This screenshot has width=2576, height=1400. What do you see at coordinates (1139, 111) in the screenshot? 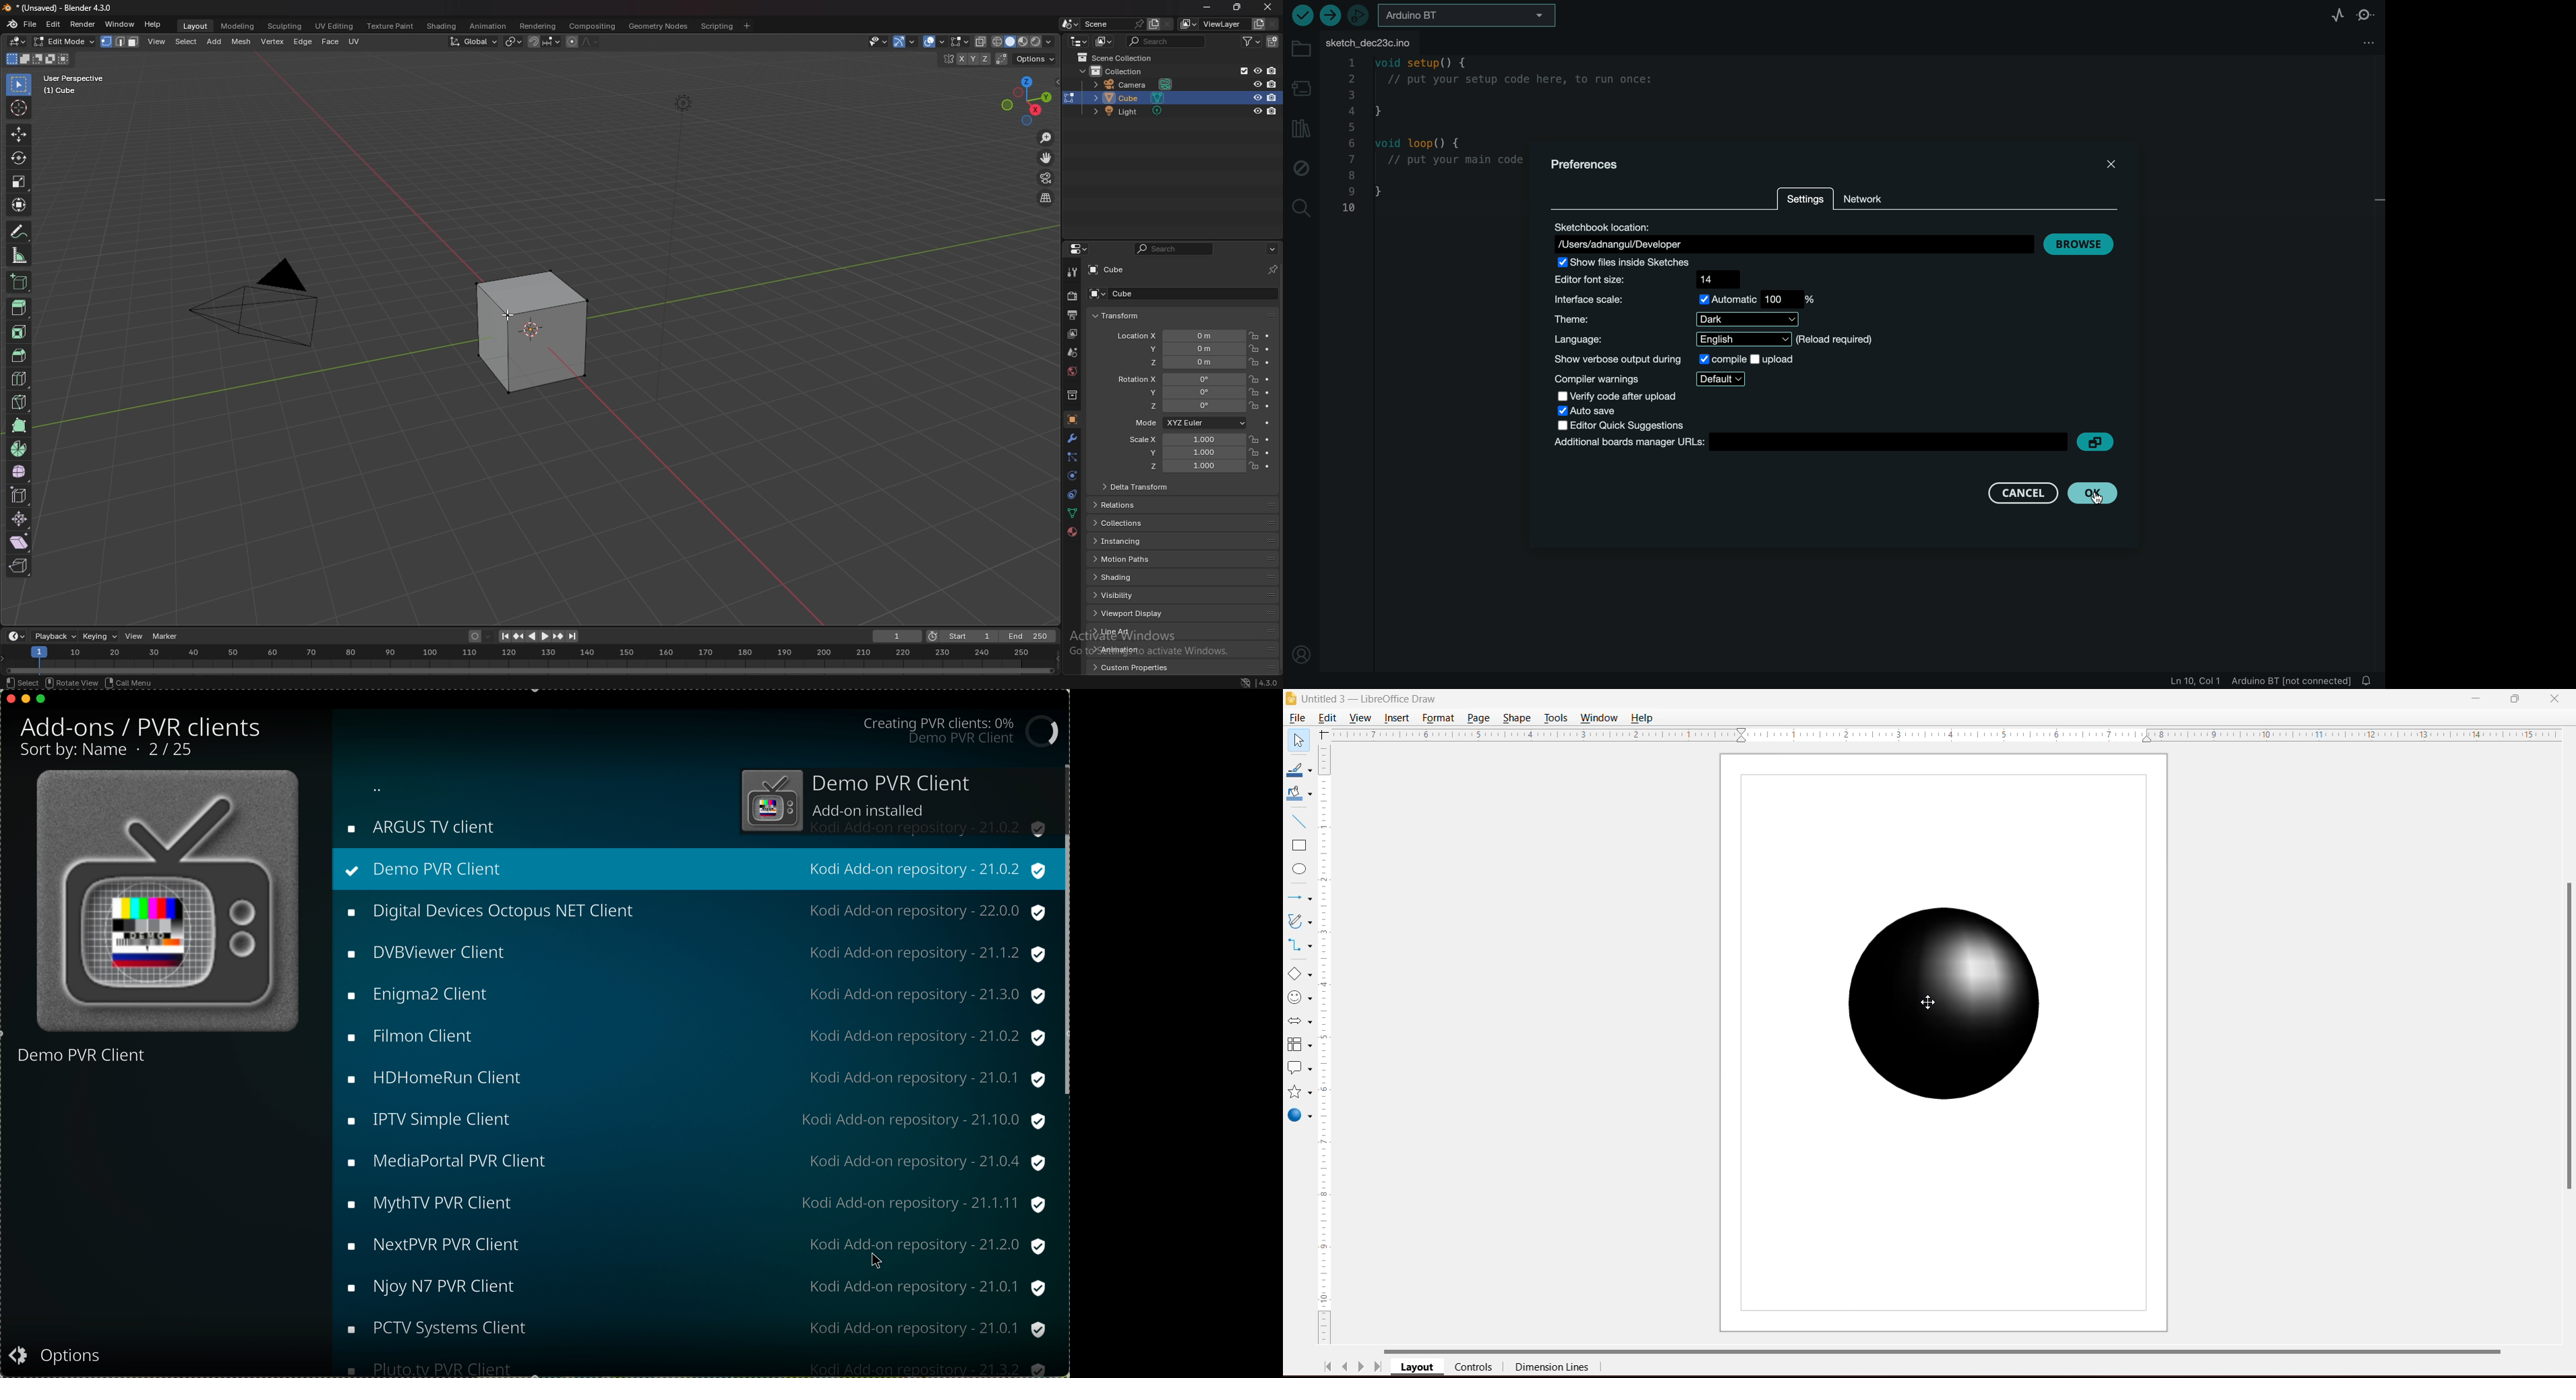
I see `light` at bounding box center [1139, 111].